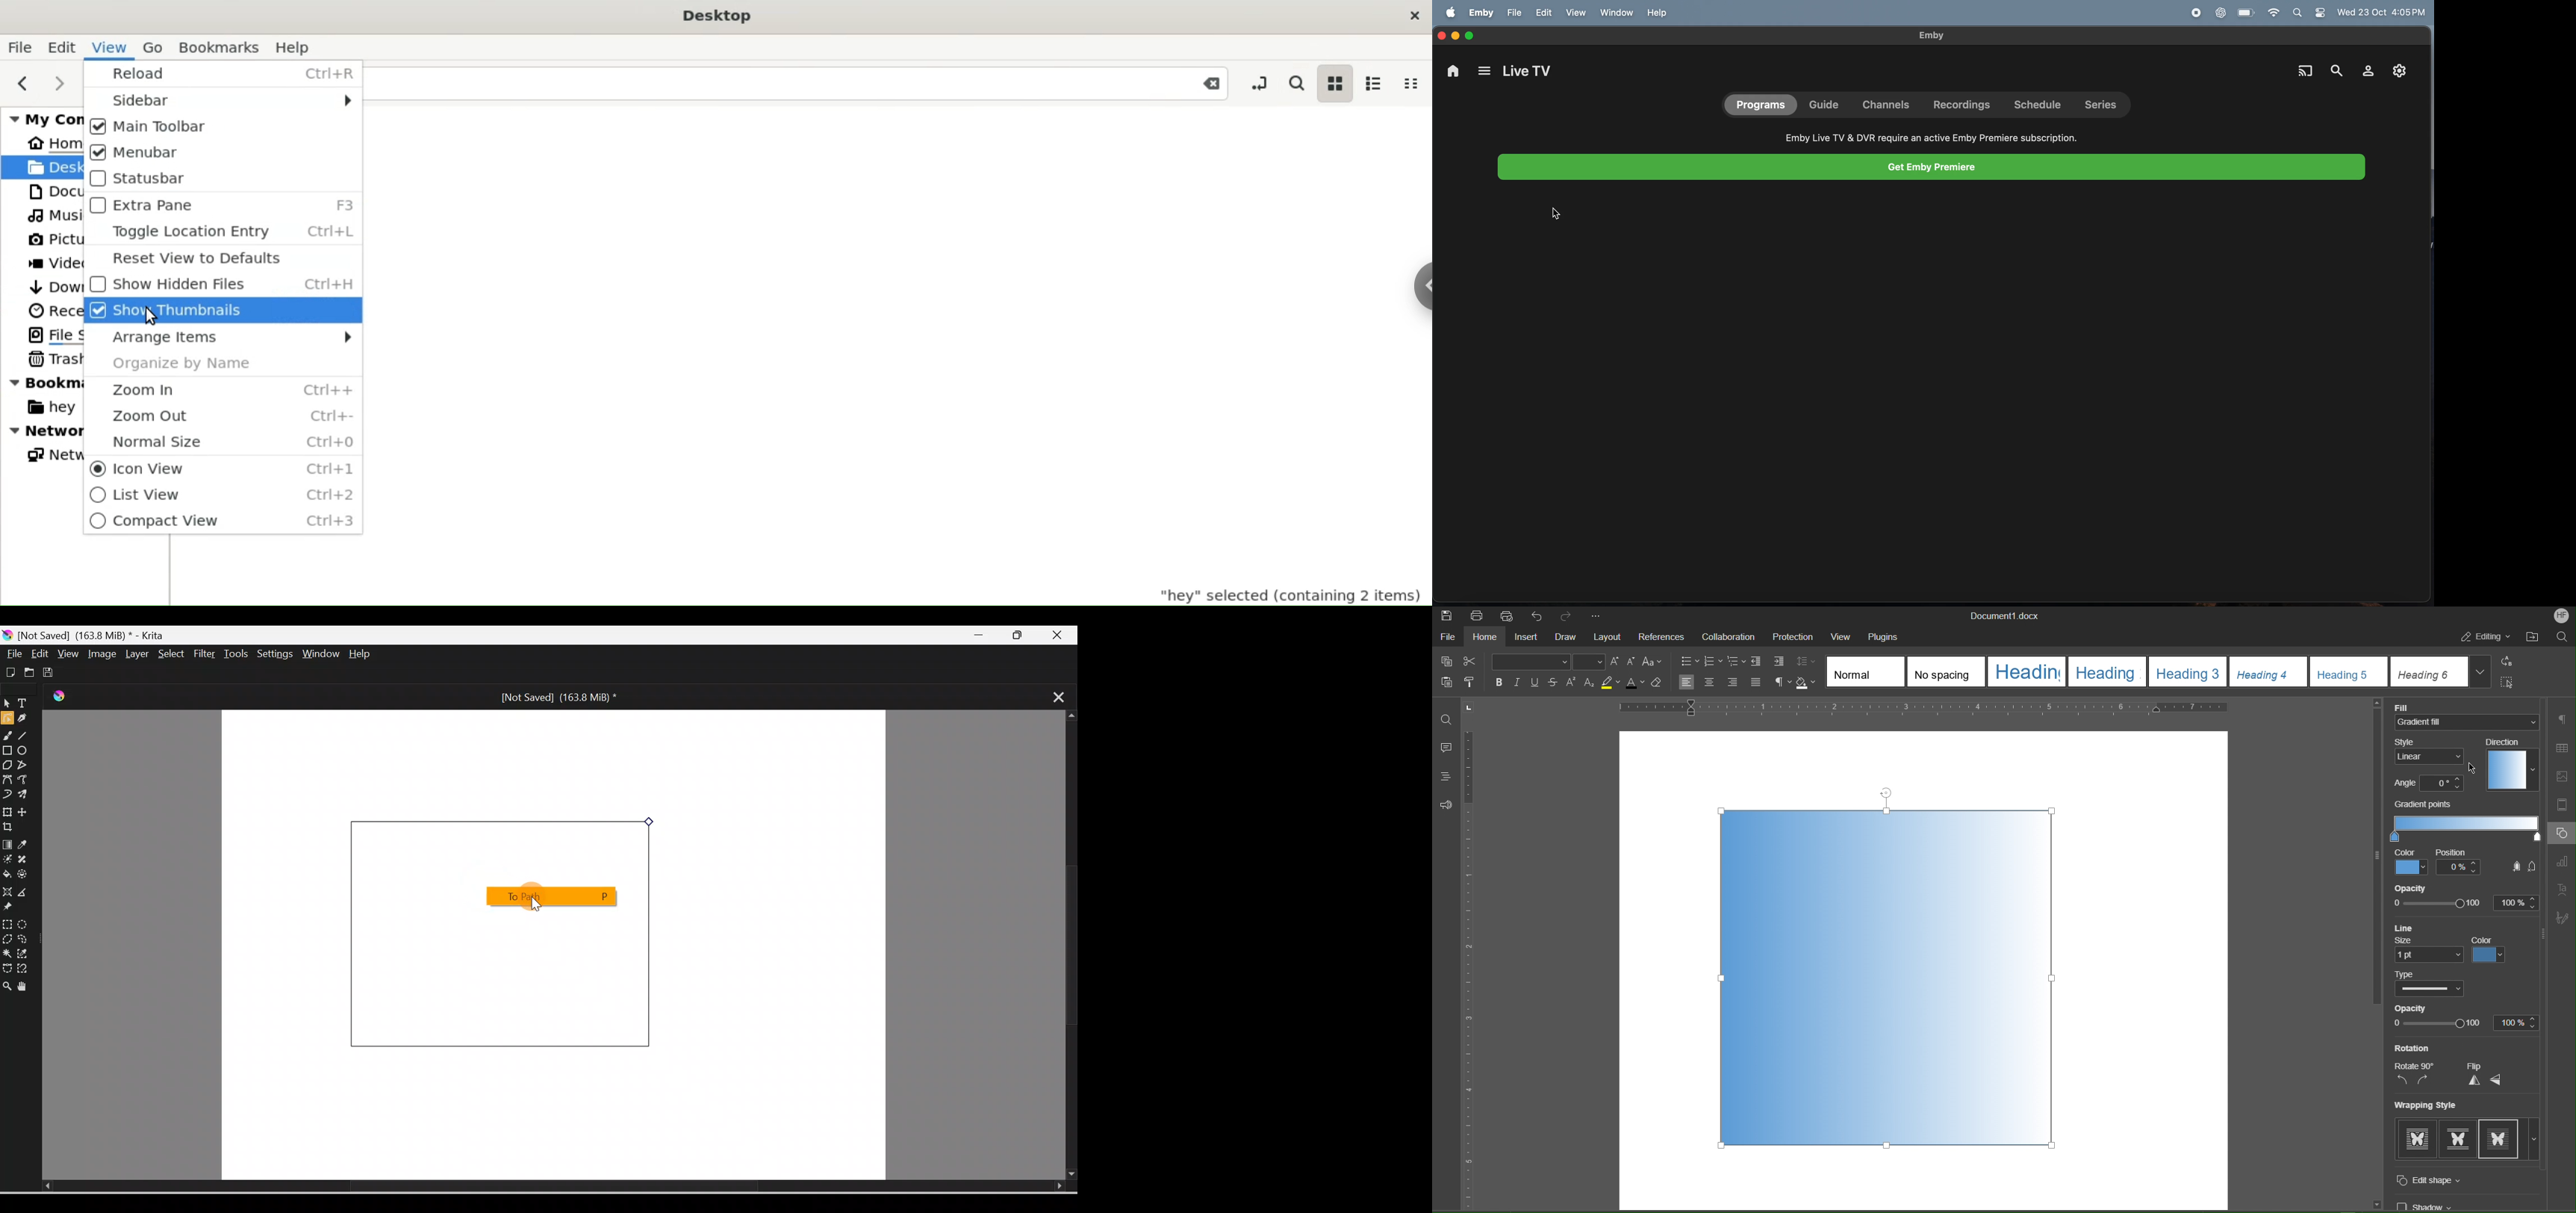 The image size is (2576, 1232). What do you see at coordinates (2422, 1064) in the screenshot?
I see `Rotate 90°` at bounding box center [2422, 1064].